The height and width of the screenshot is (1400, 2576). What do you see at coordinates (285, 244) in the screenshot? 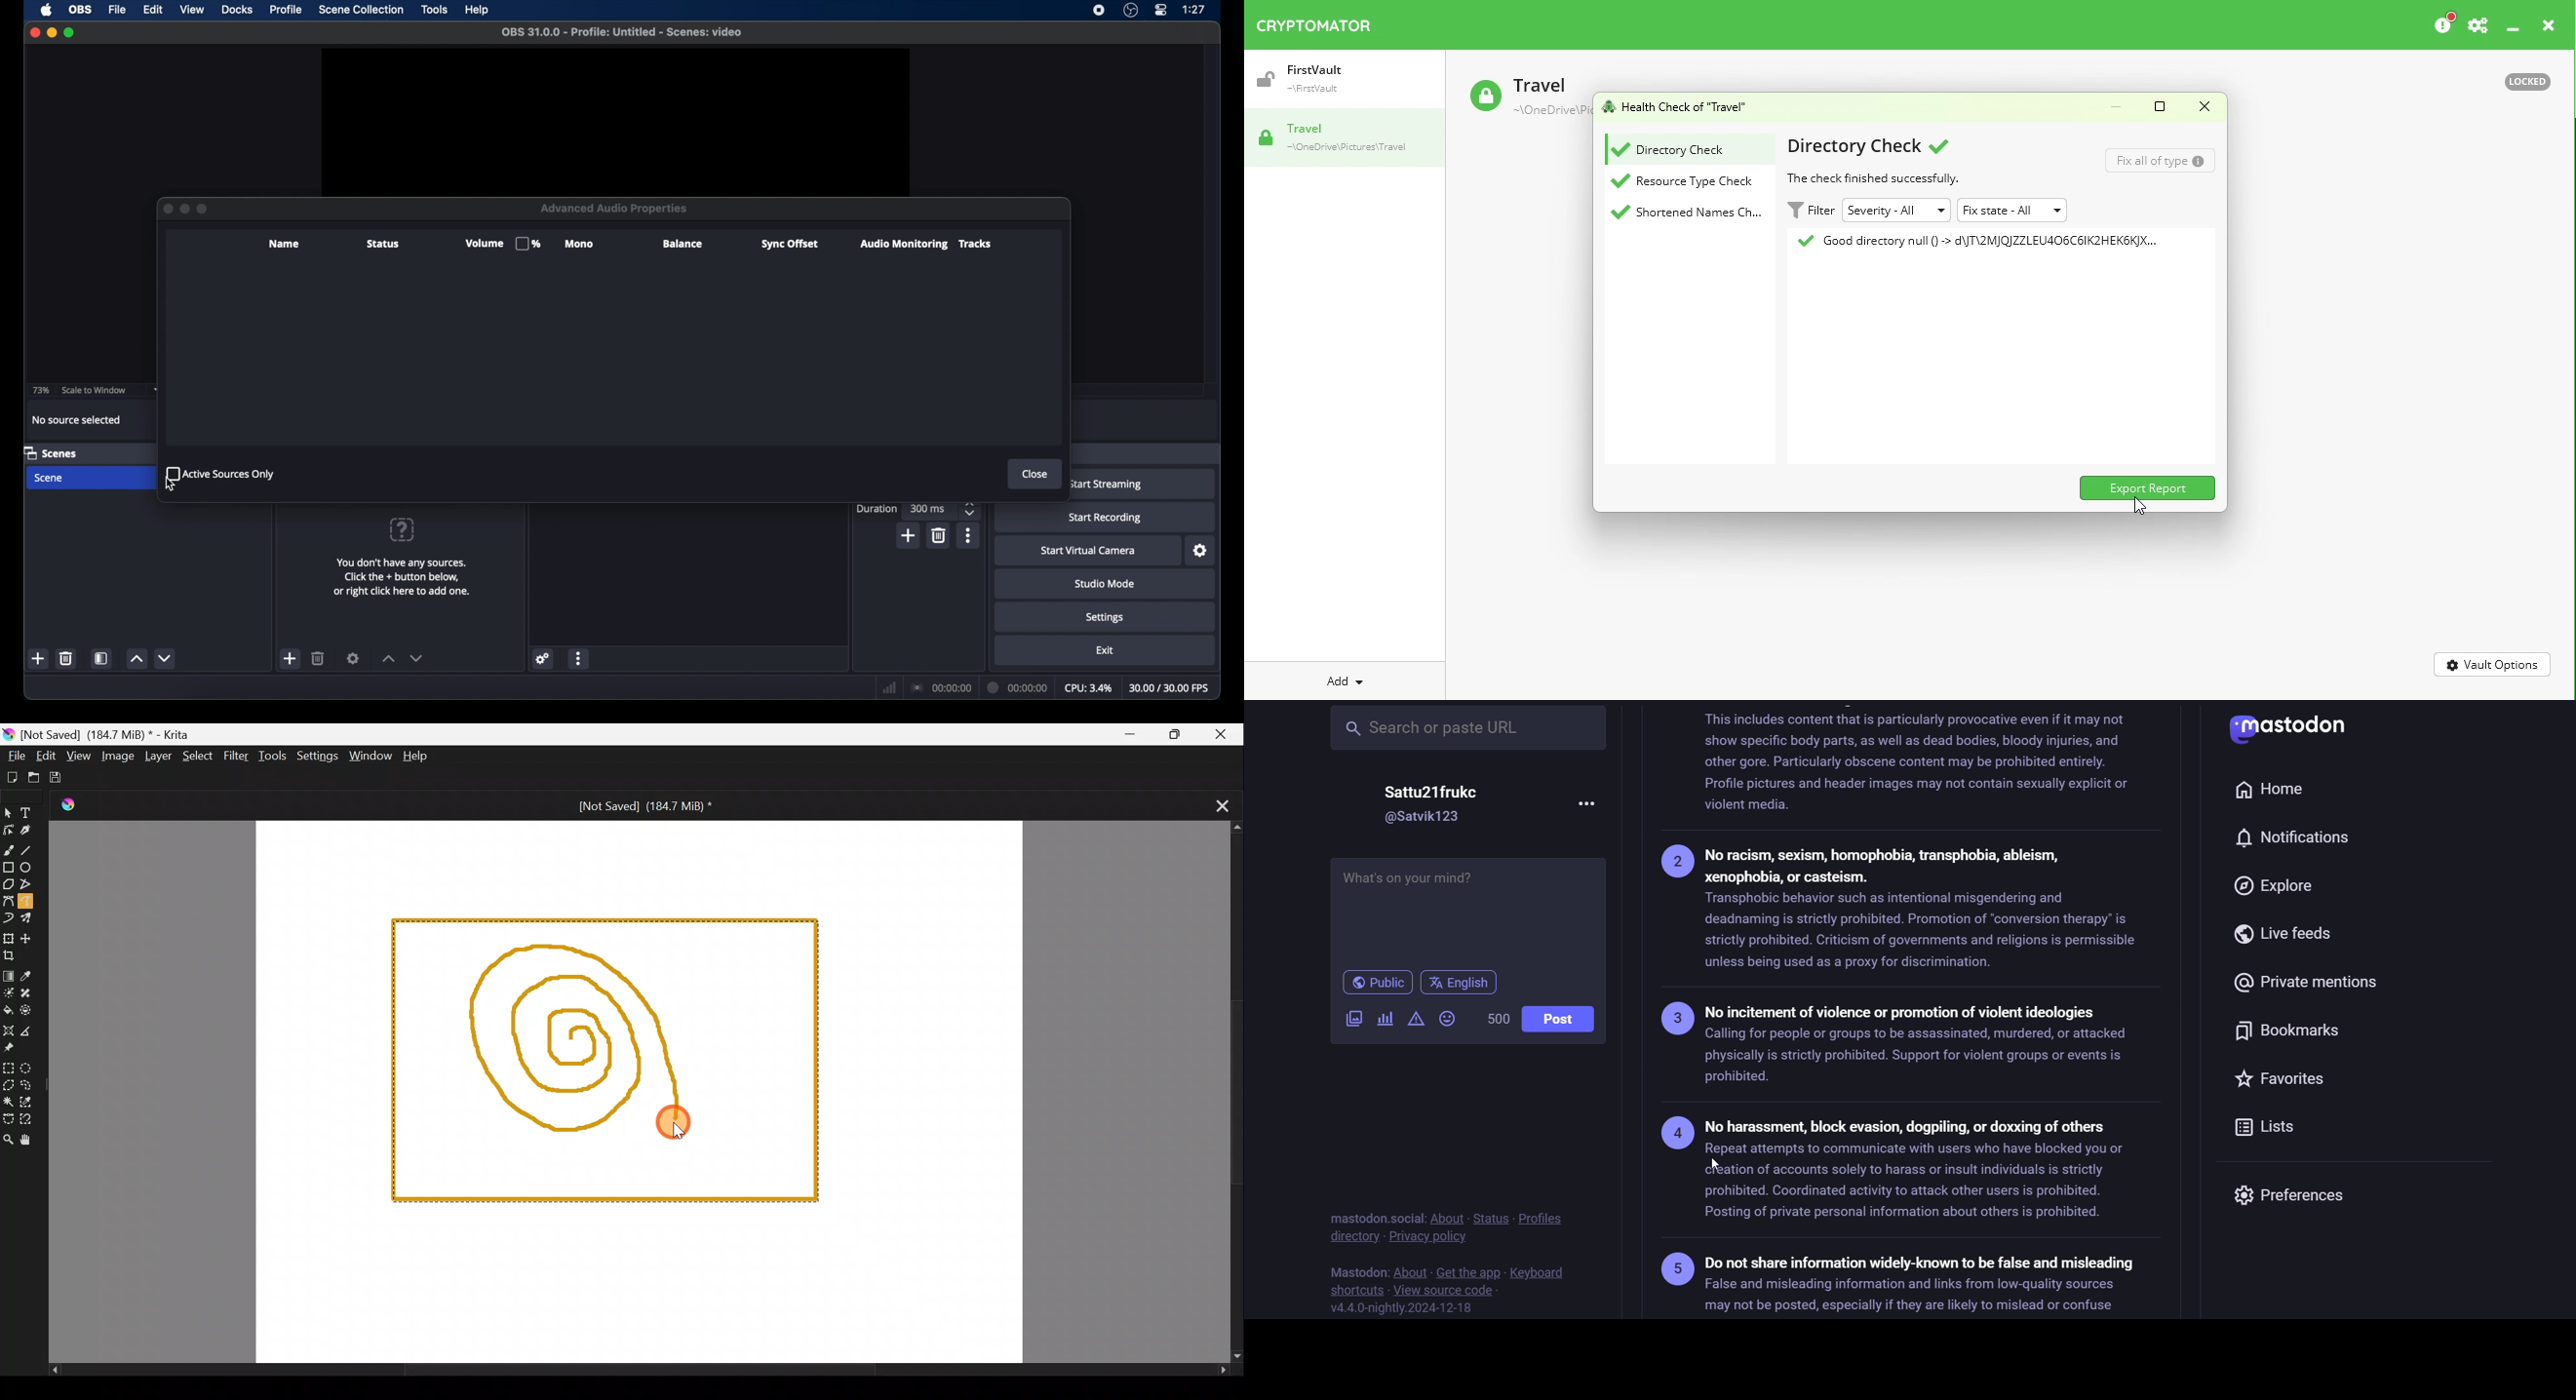
I see `name` at bounding box center [285, 244].